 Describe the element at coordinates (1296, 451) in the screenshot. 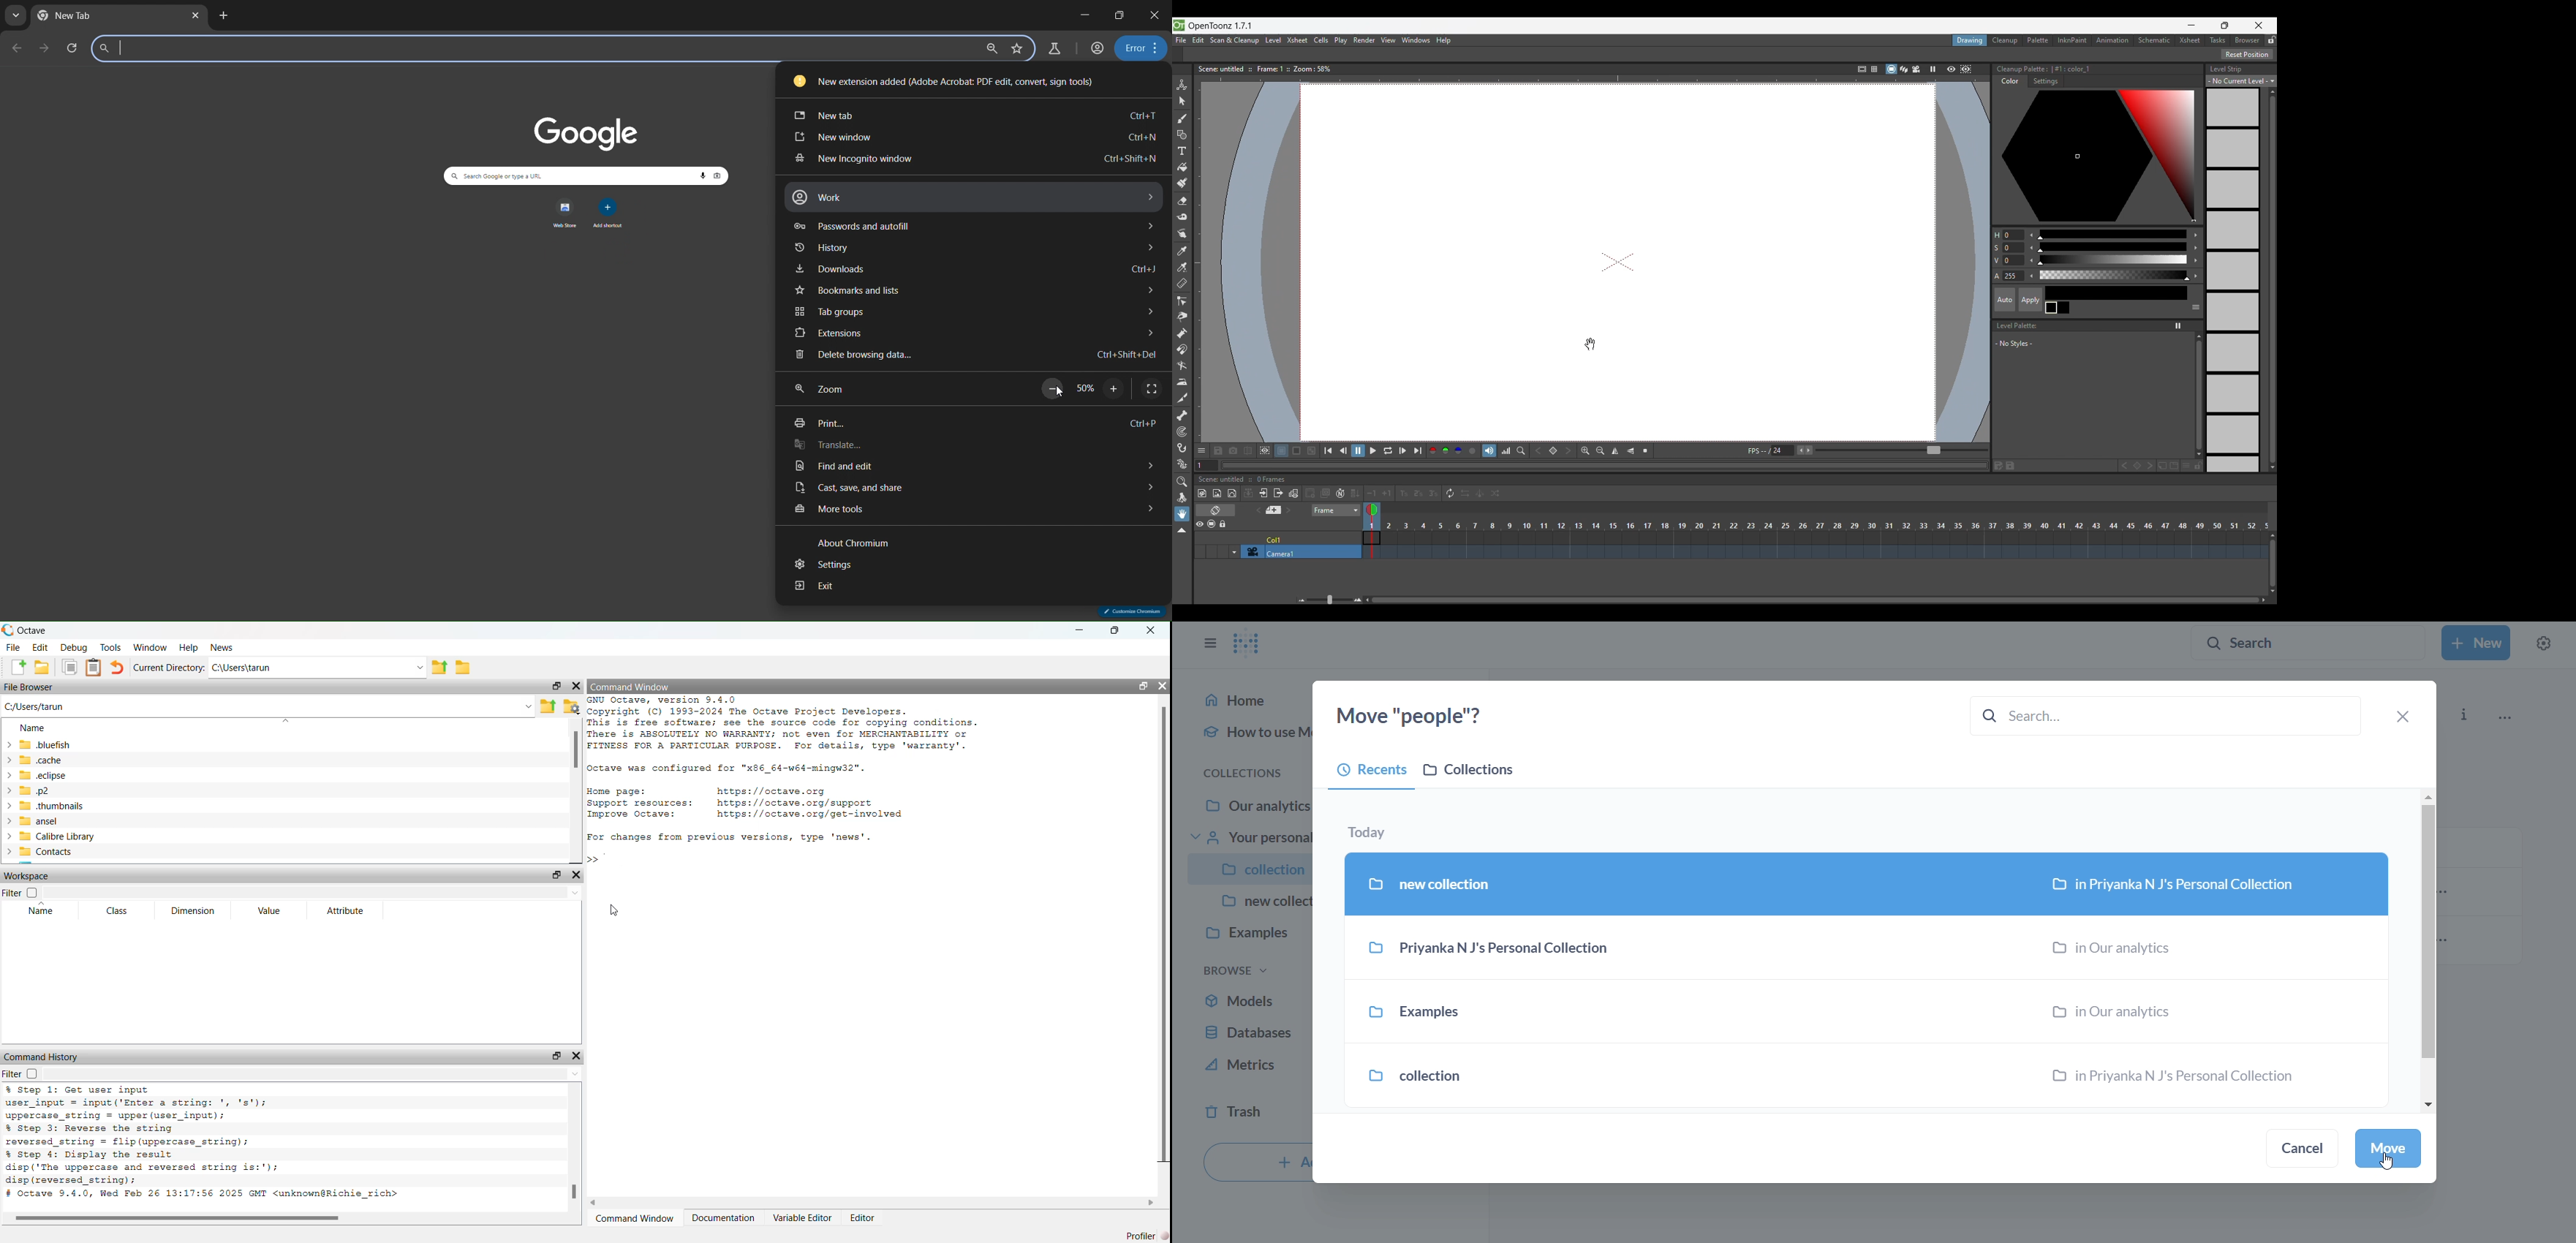

I see `Black background` at that location.